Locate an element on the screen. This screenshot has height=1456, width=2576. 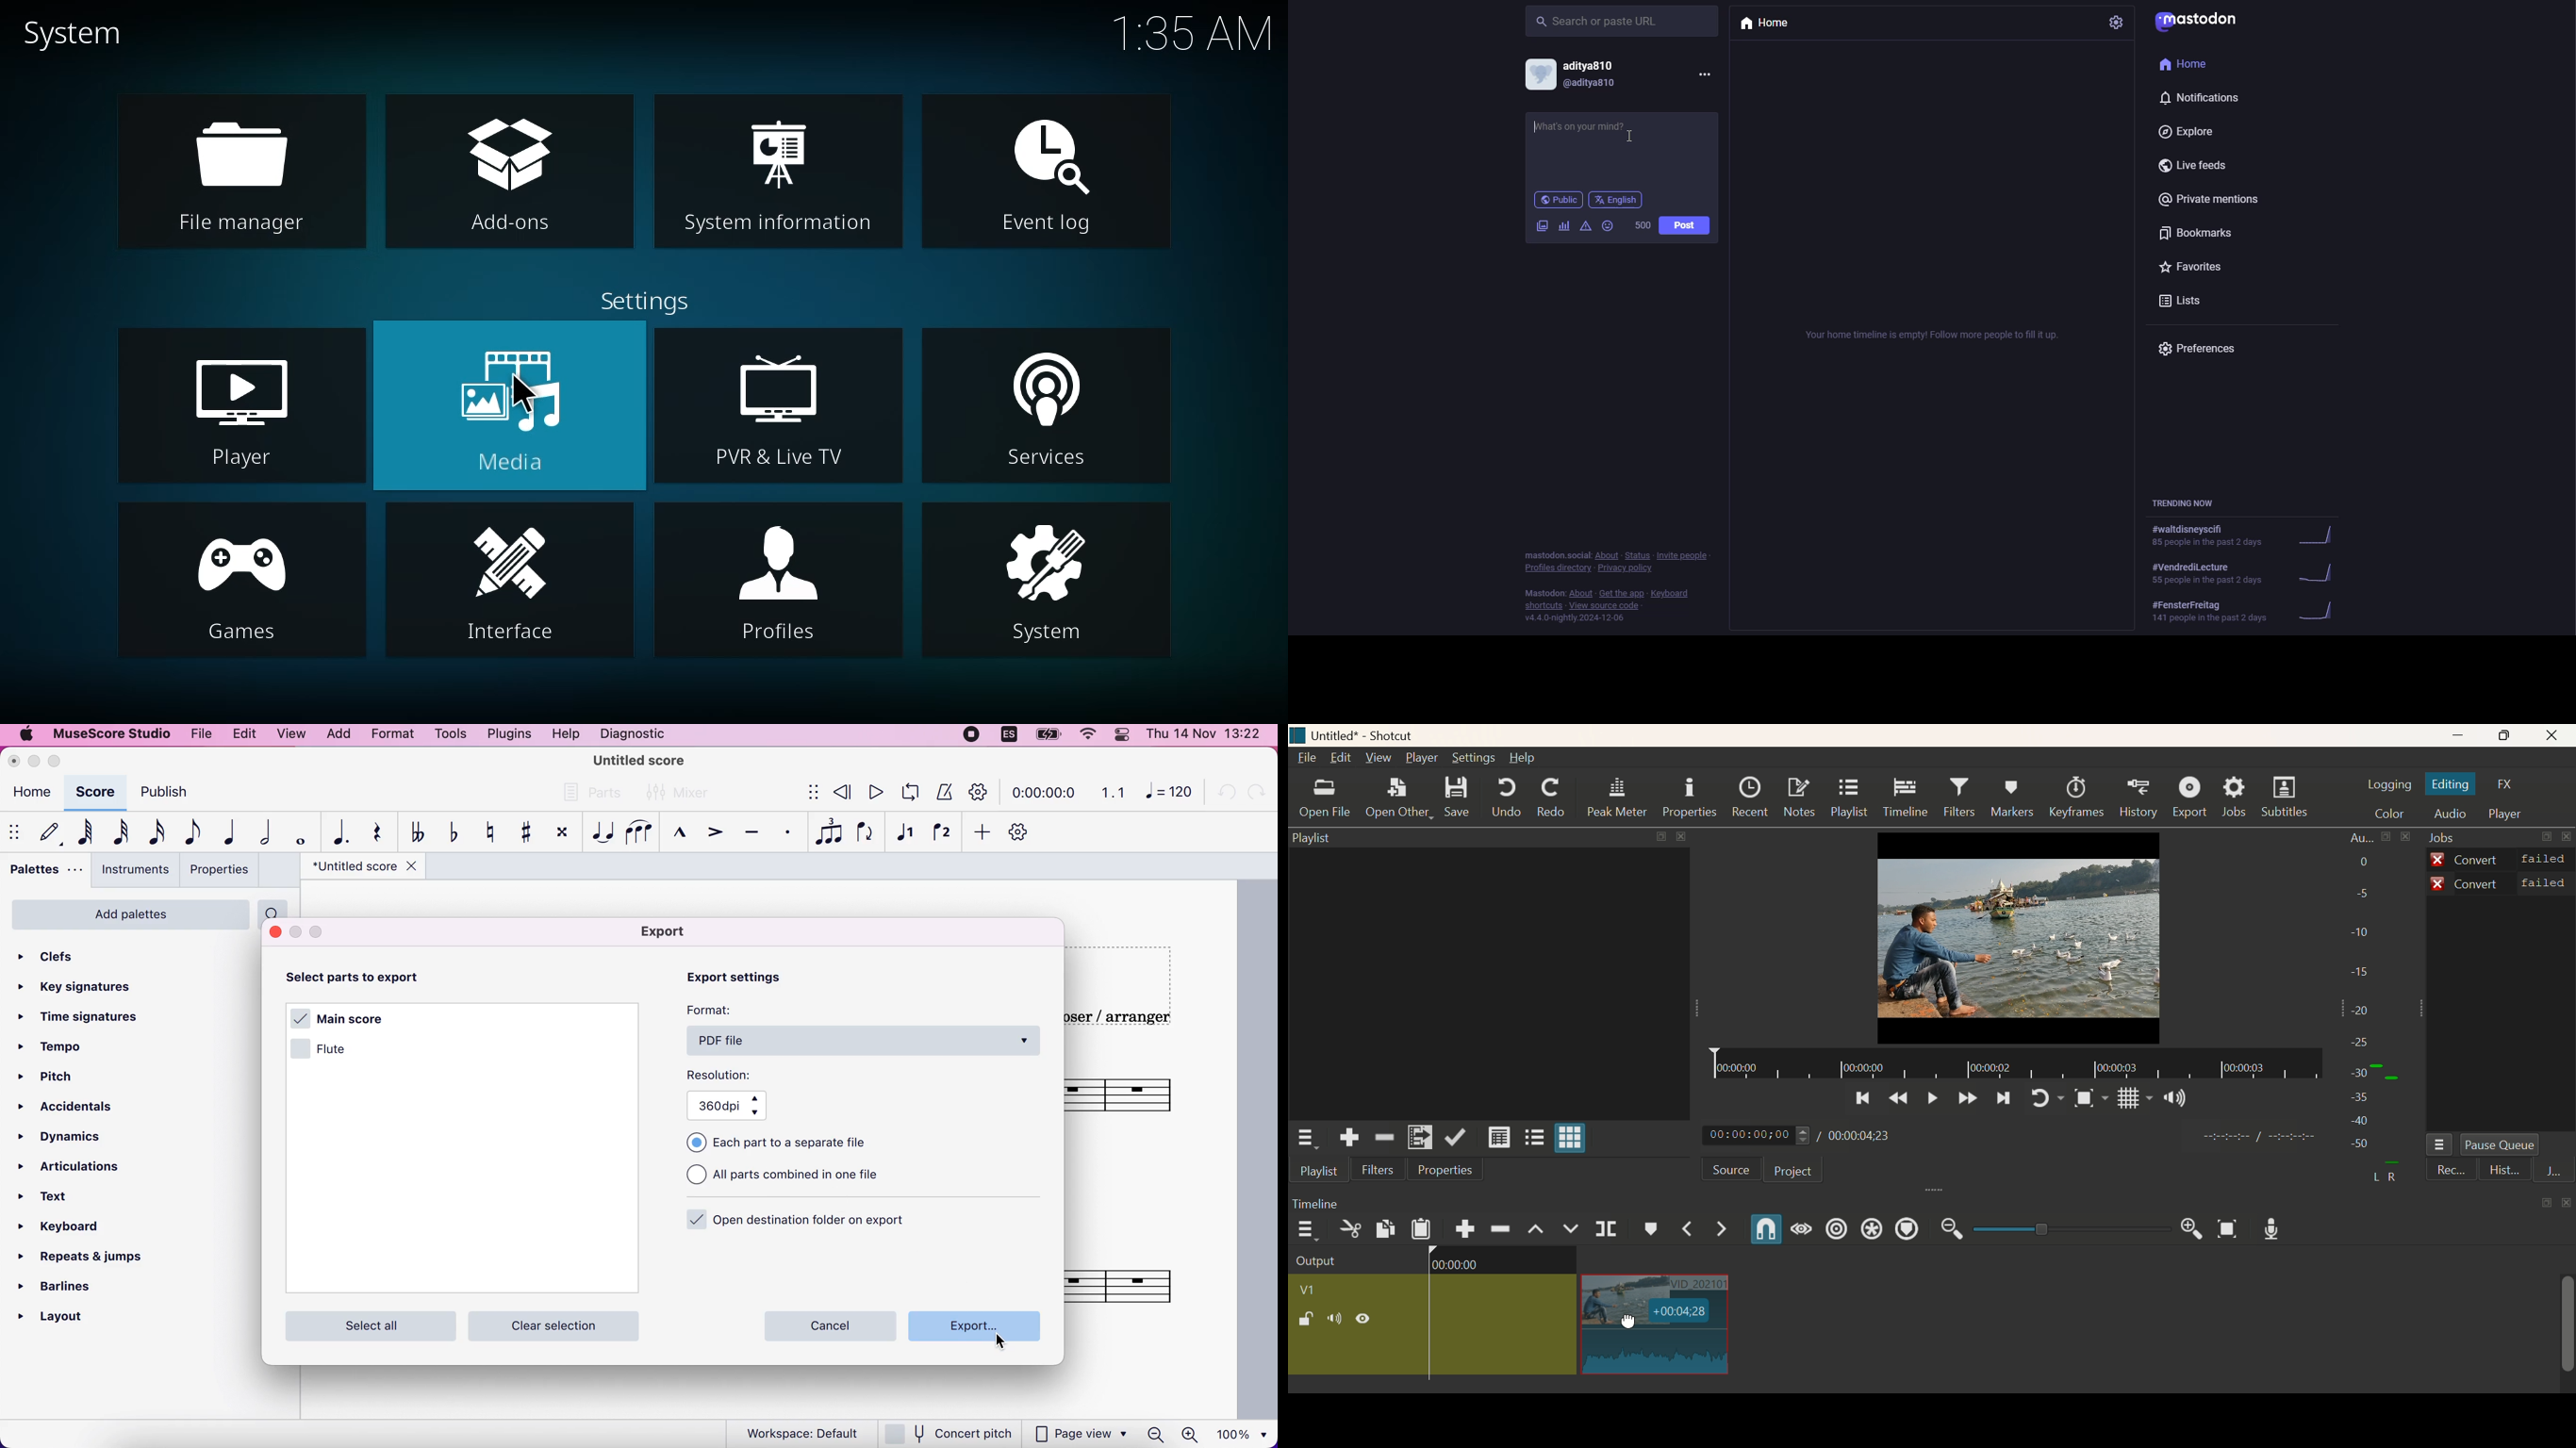
tempo is located at coordinates (67, 1045).